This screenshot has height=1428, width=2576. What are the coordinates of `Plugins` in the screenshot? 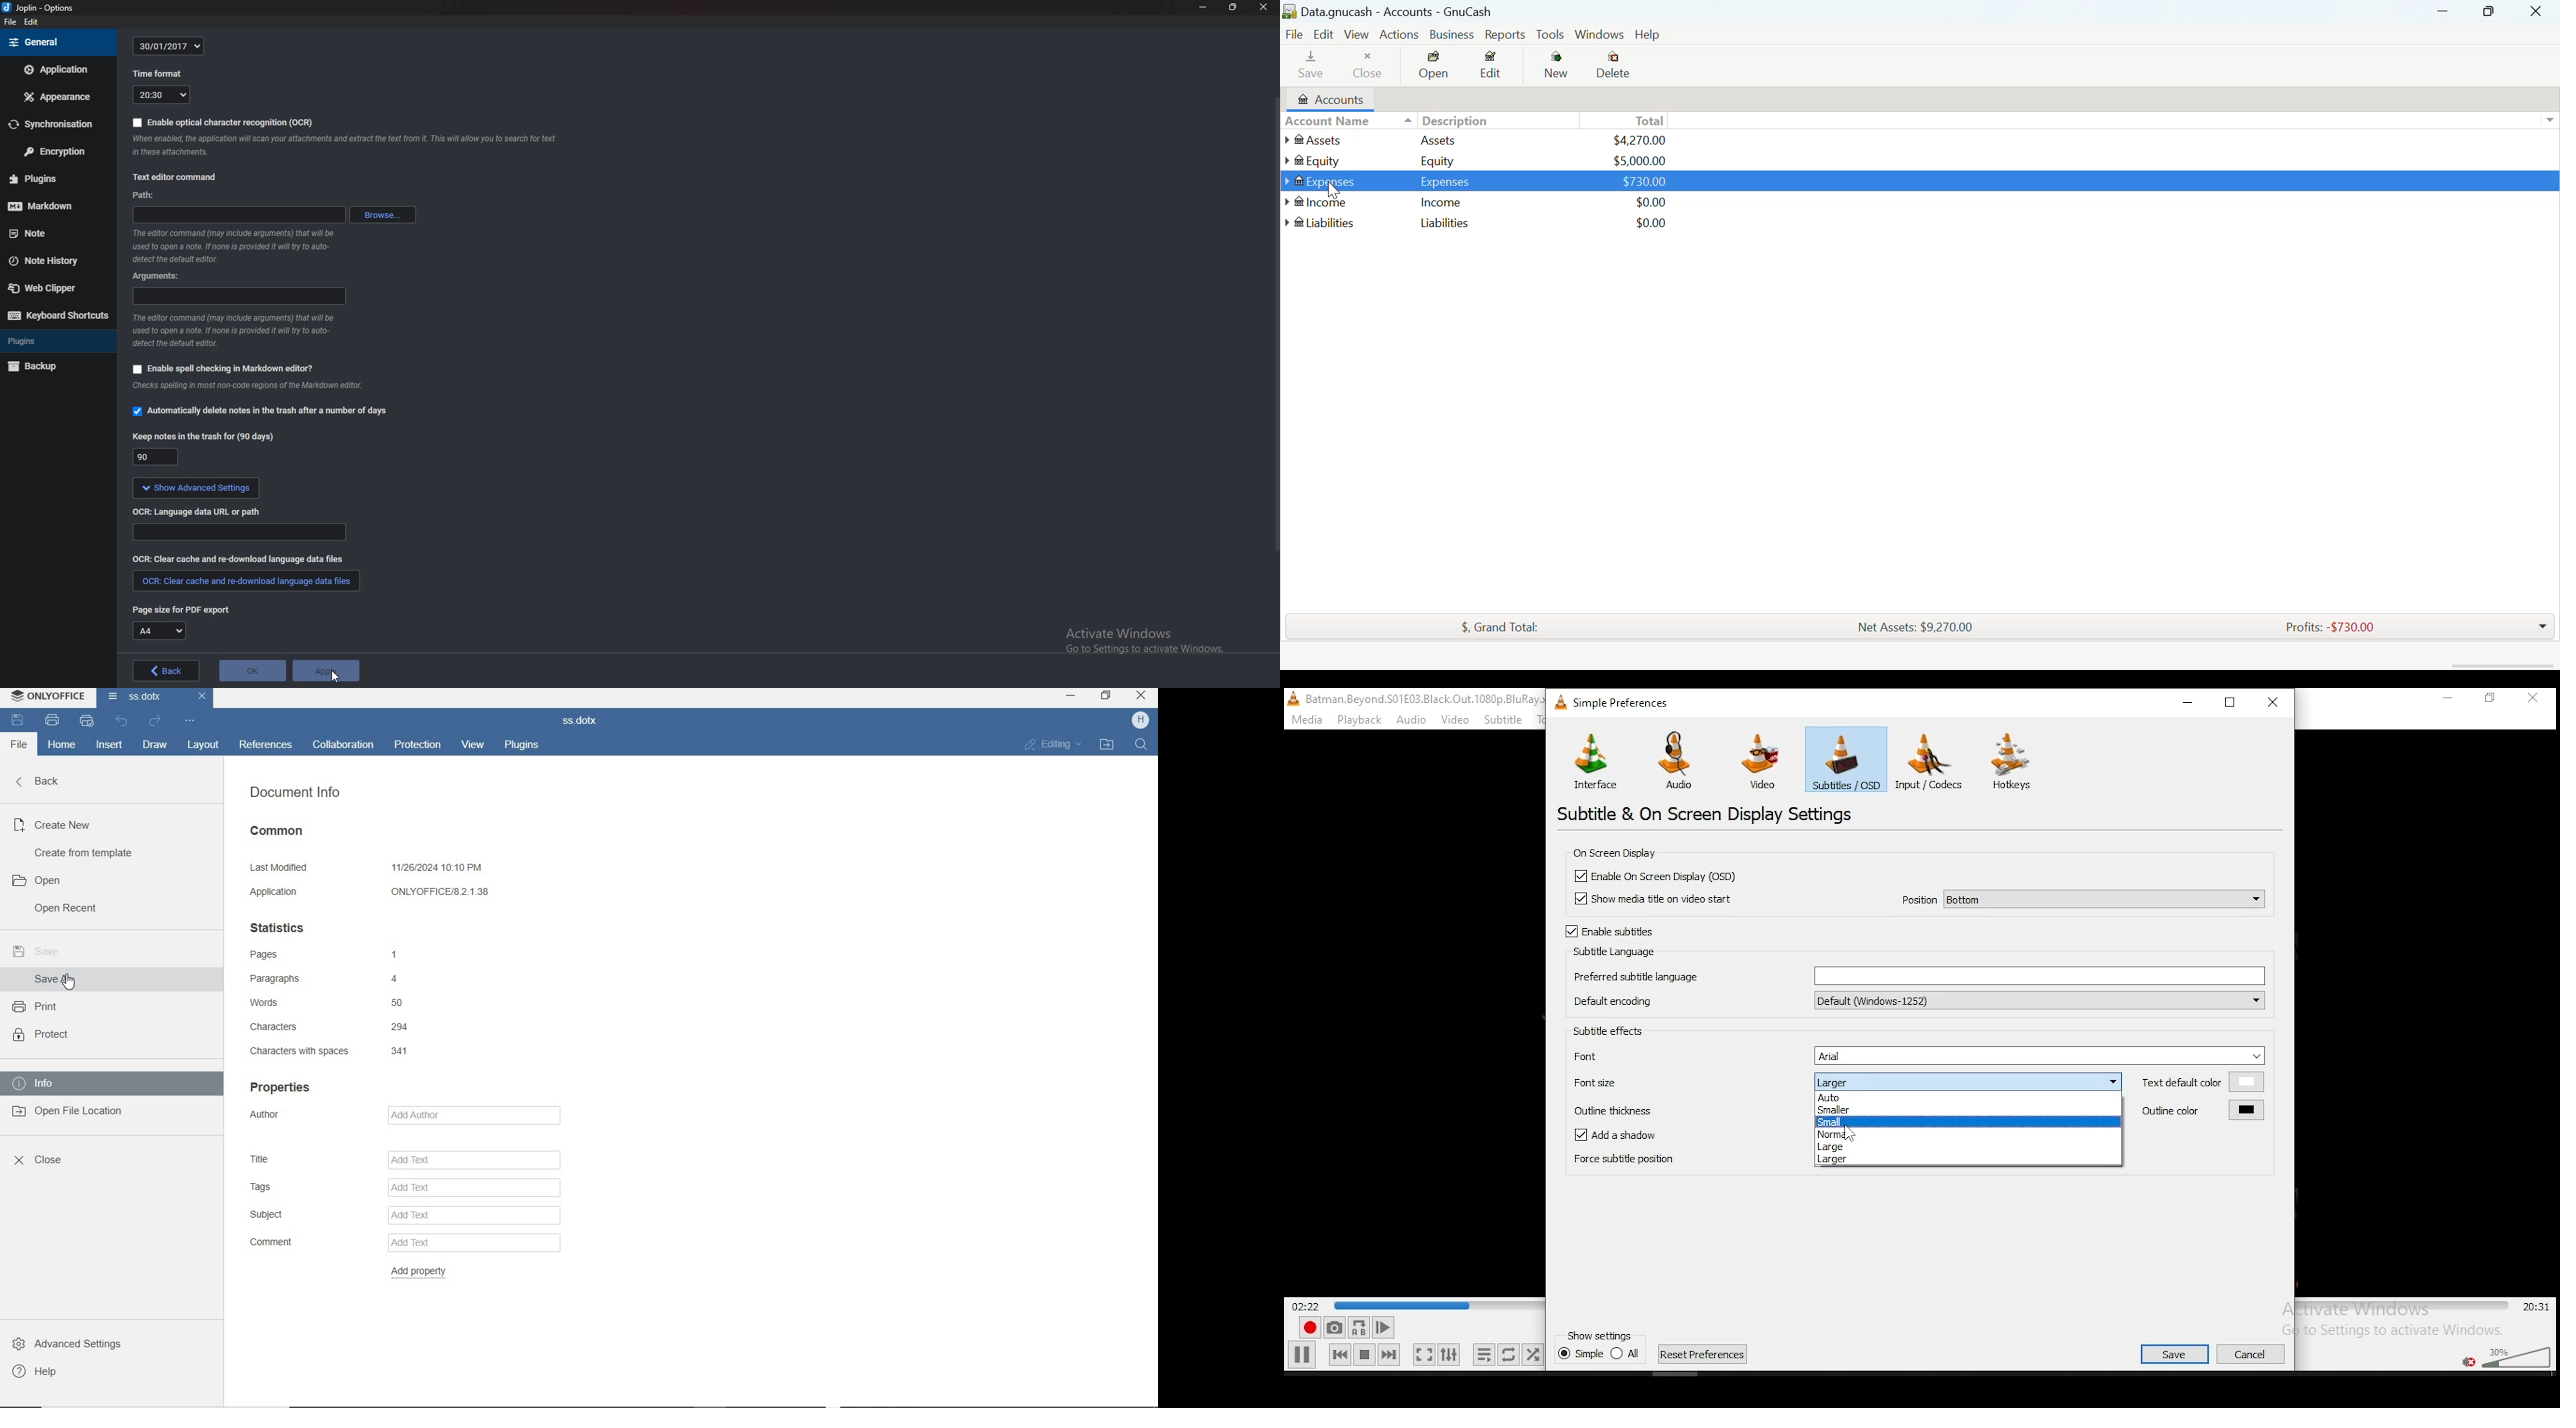 It's located at (41, 179).